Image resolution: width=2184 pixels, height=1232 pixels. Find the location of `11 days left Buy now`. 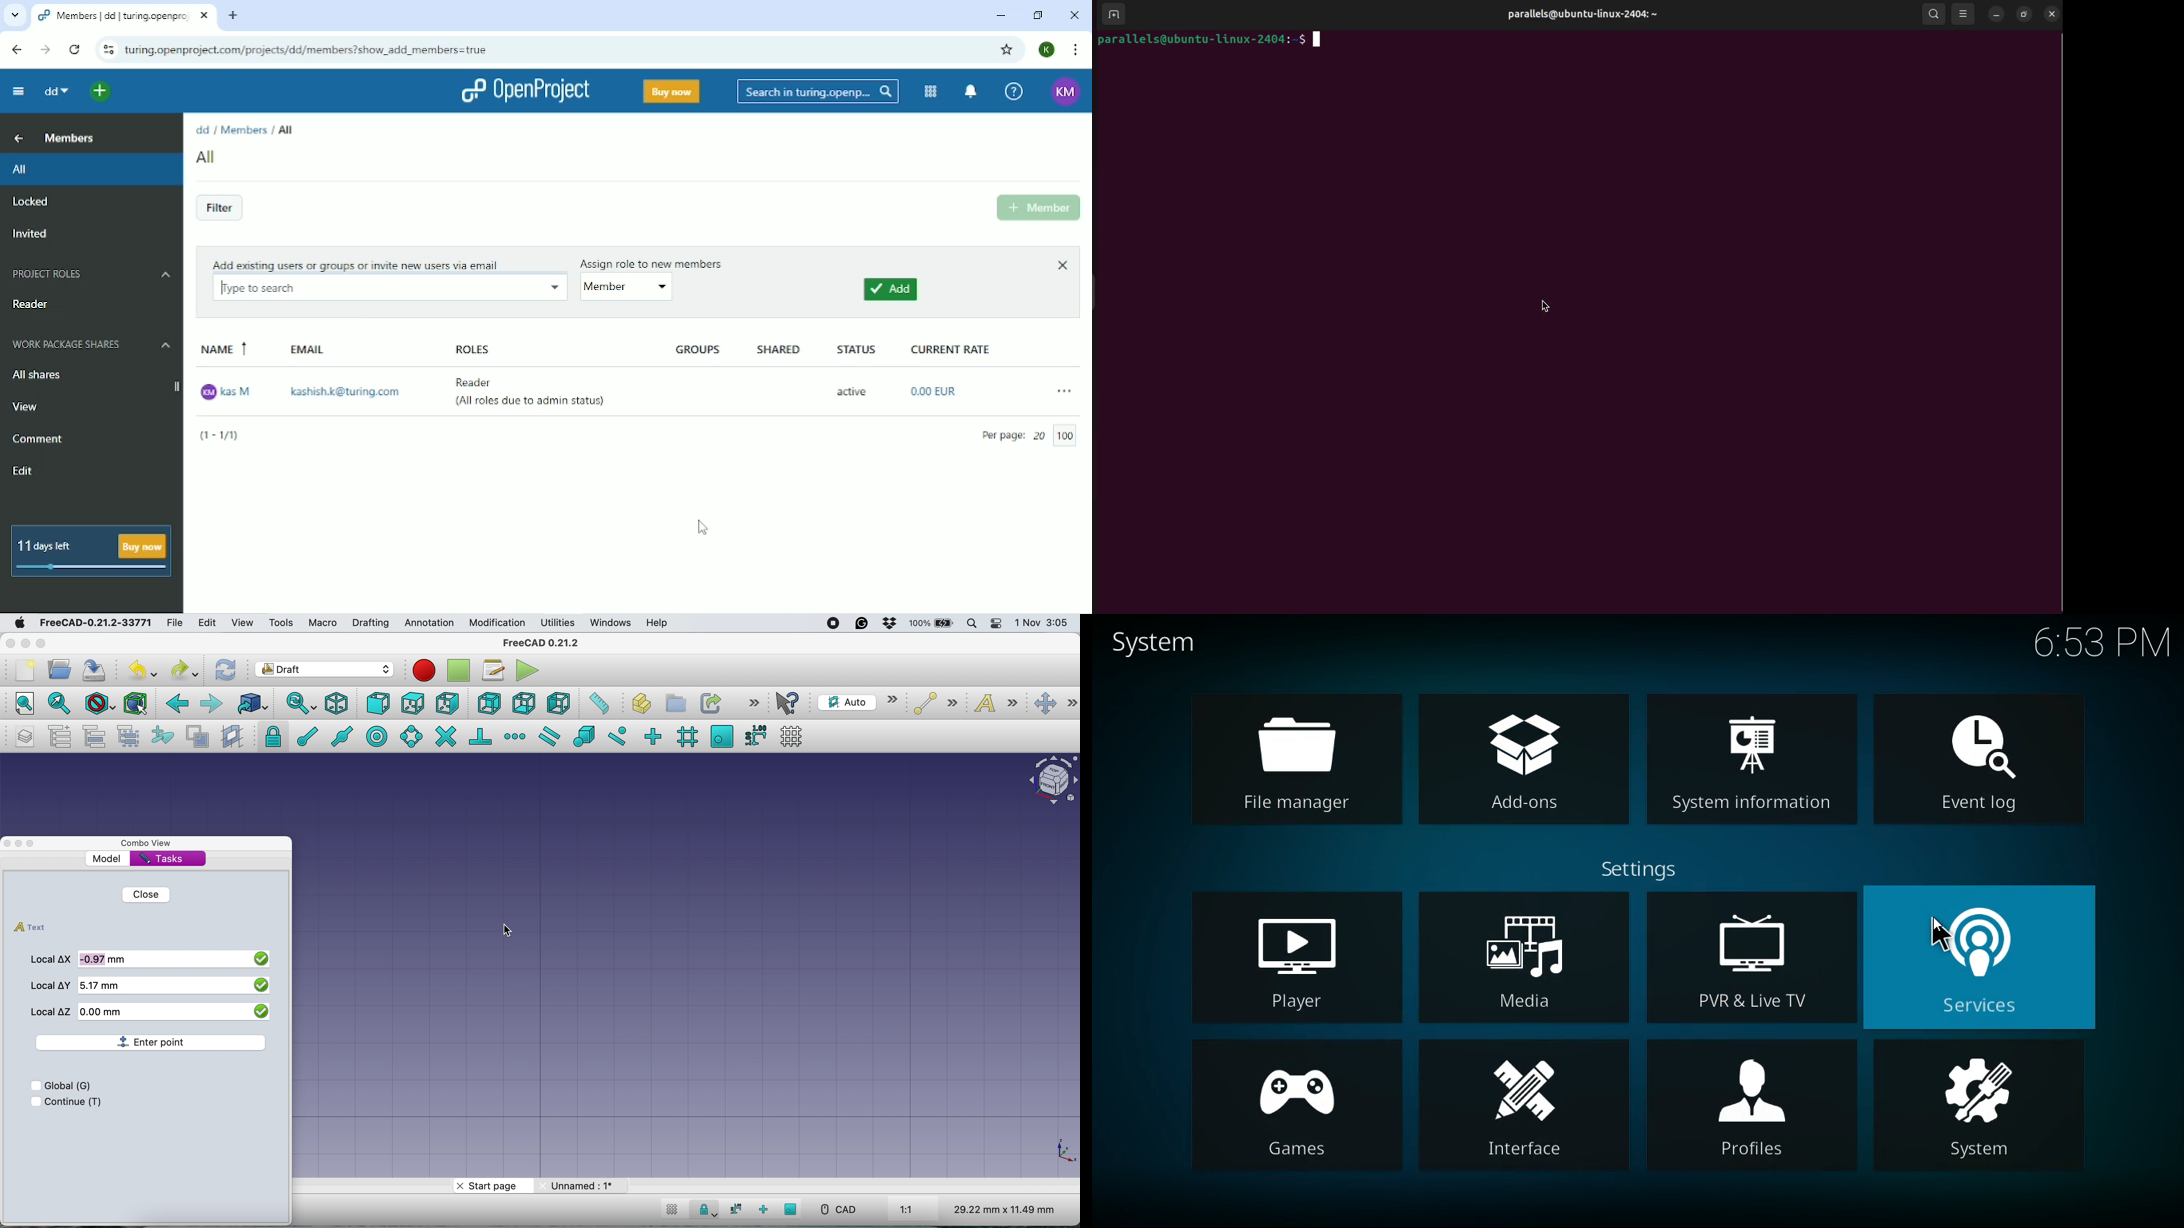

11 days left Buy now is located at coordinates (92, 552).